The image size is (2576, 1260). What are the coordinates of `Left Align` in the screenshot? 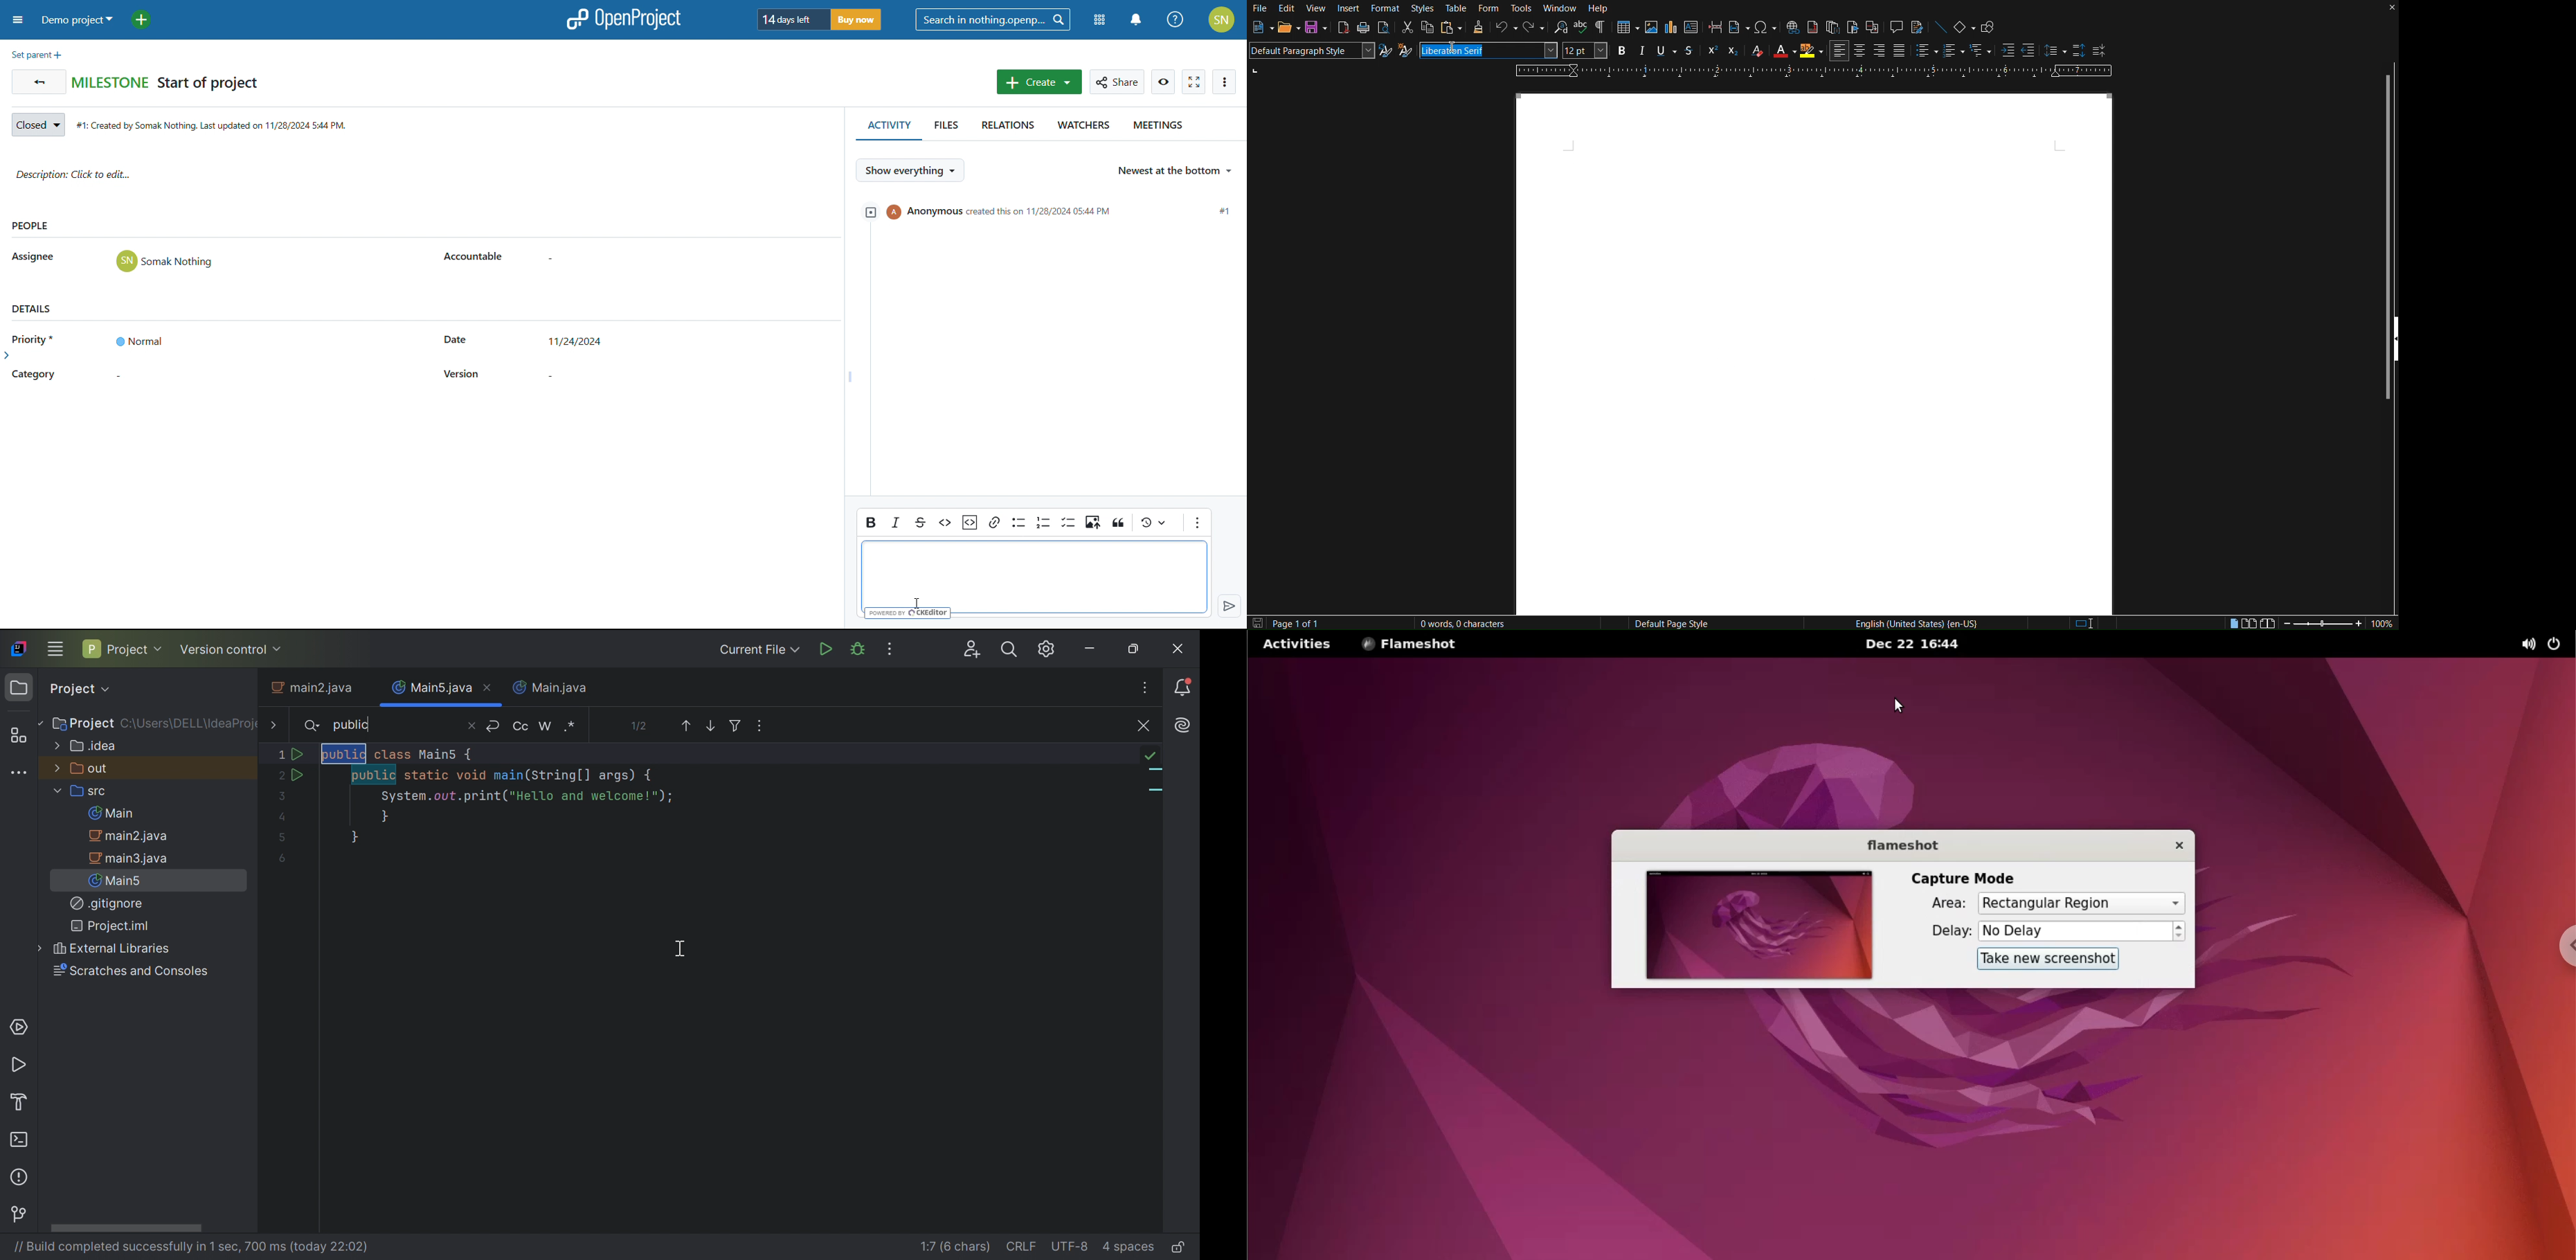 It's located at (1840, 51).